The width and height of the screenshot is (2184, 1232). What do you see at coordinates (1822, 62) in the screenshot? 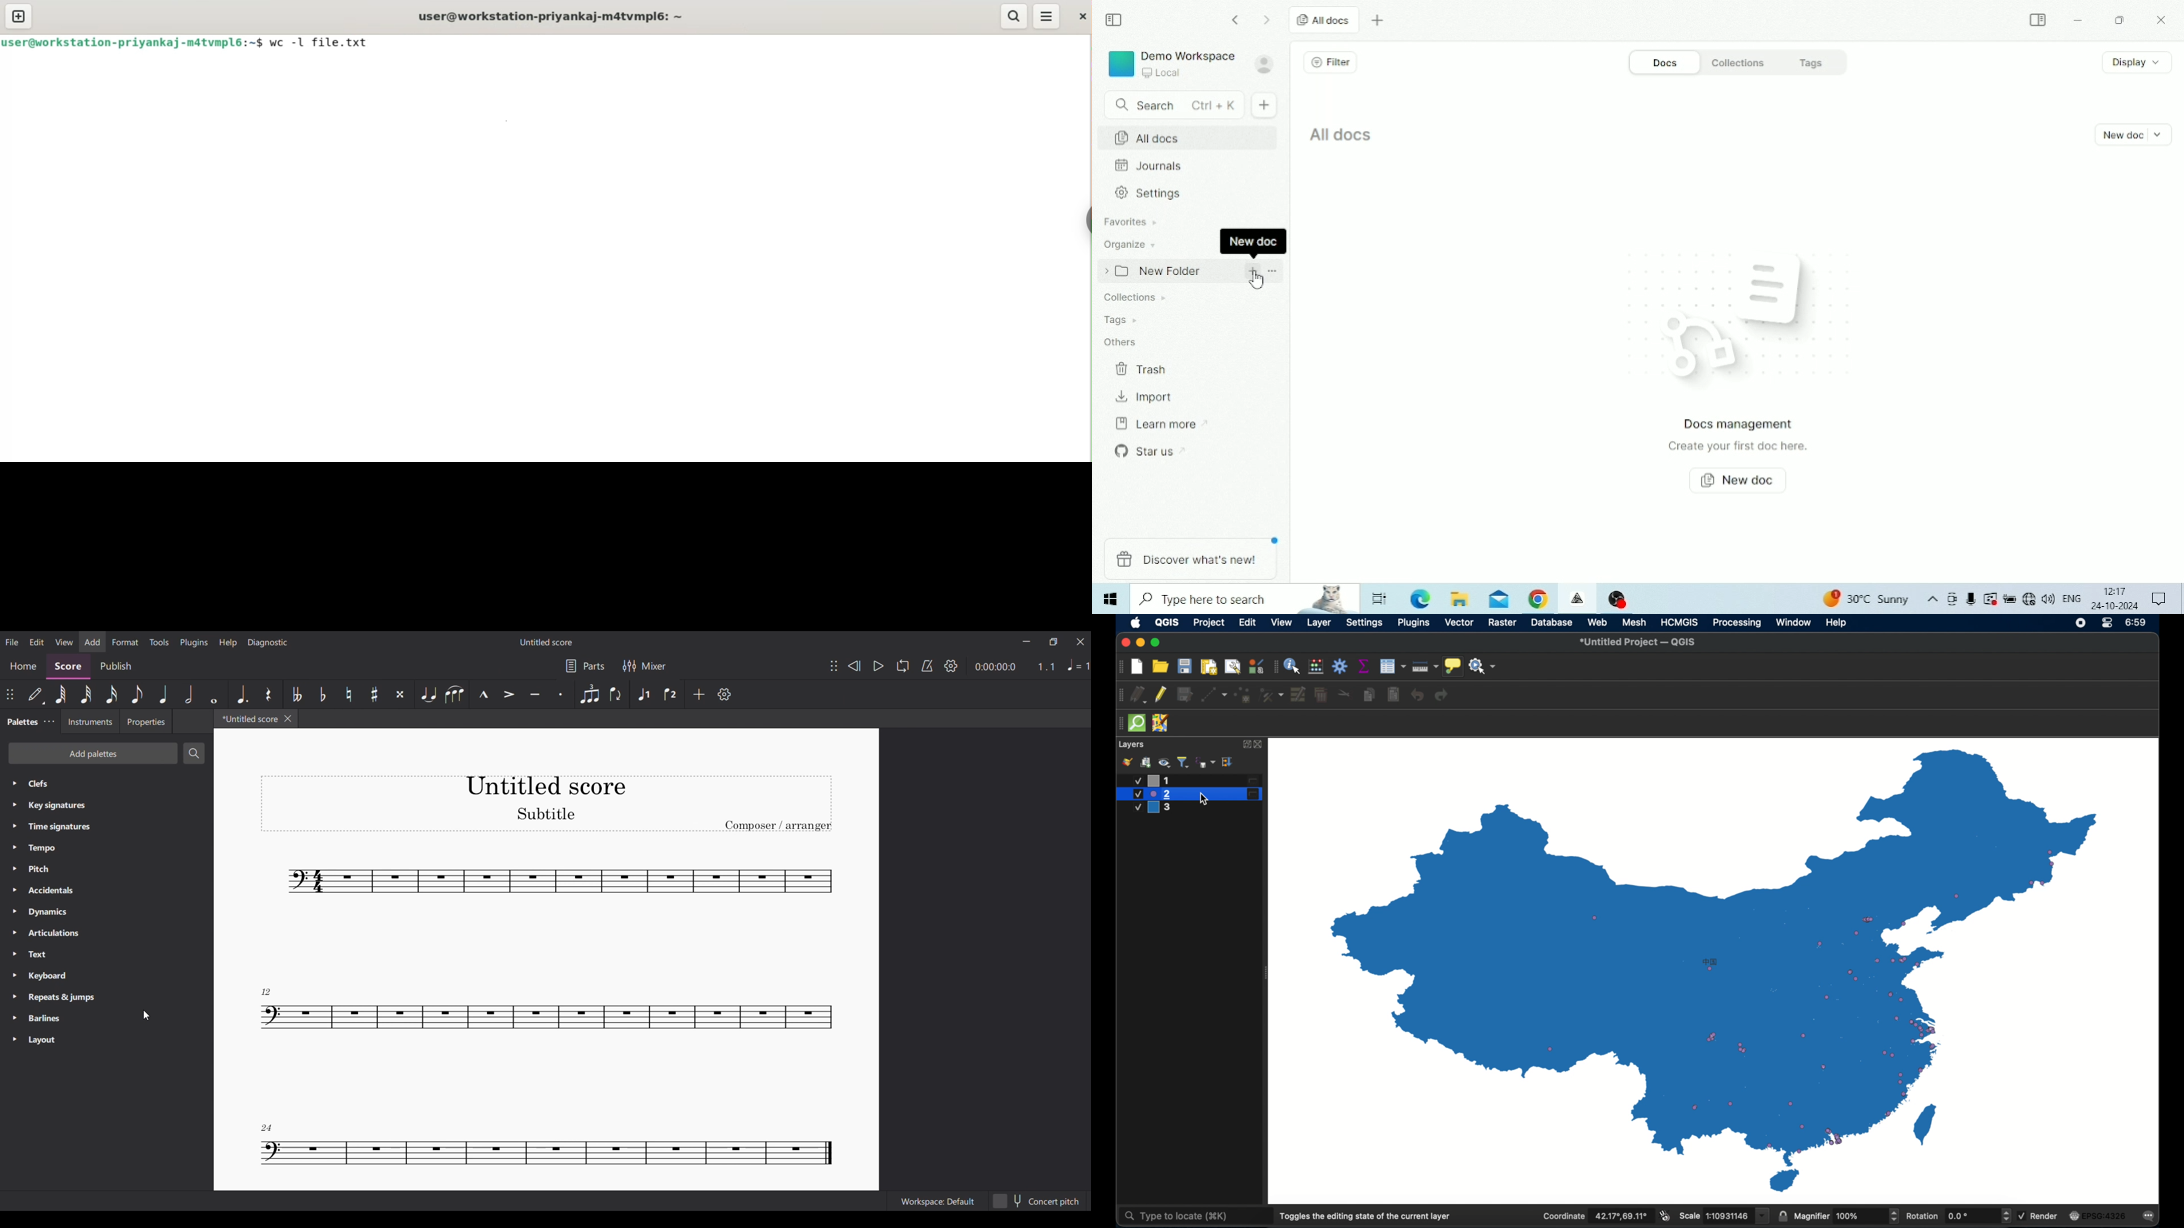
I see `Tags` at bounding box center [1822, 62].